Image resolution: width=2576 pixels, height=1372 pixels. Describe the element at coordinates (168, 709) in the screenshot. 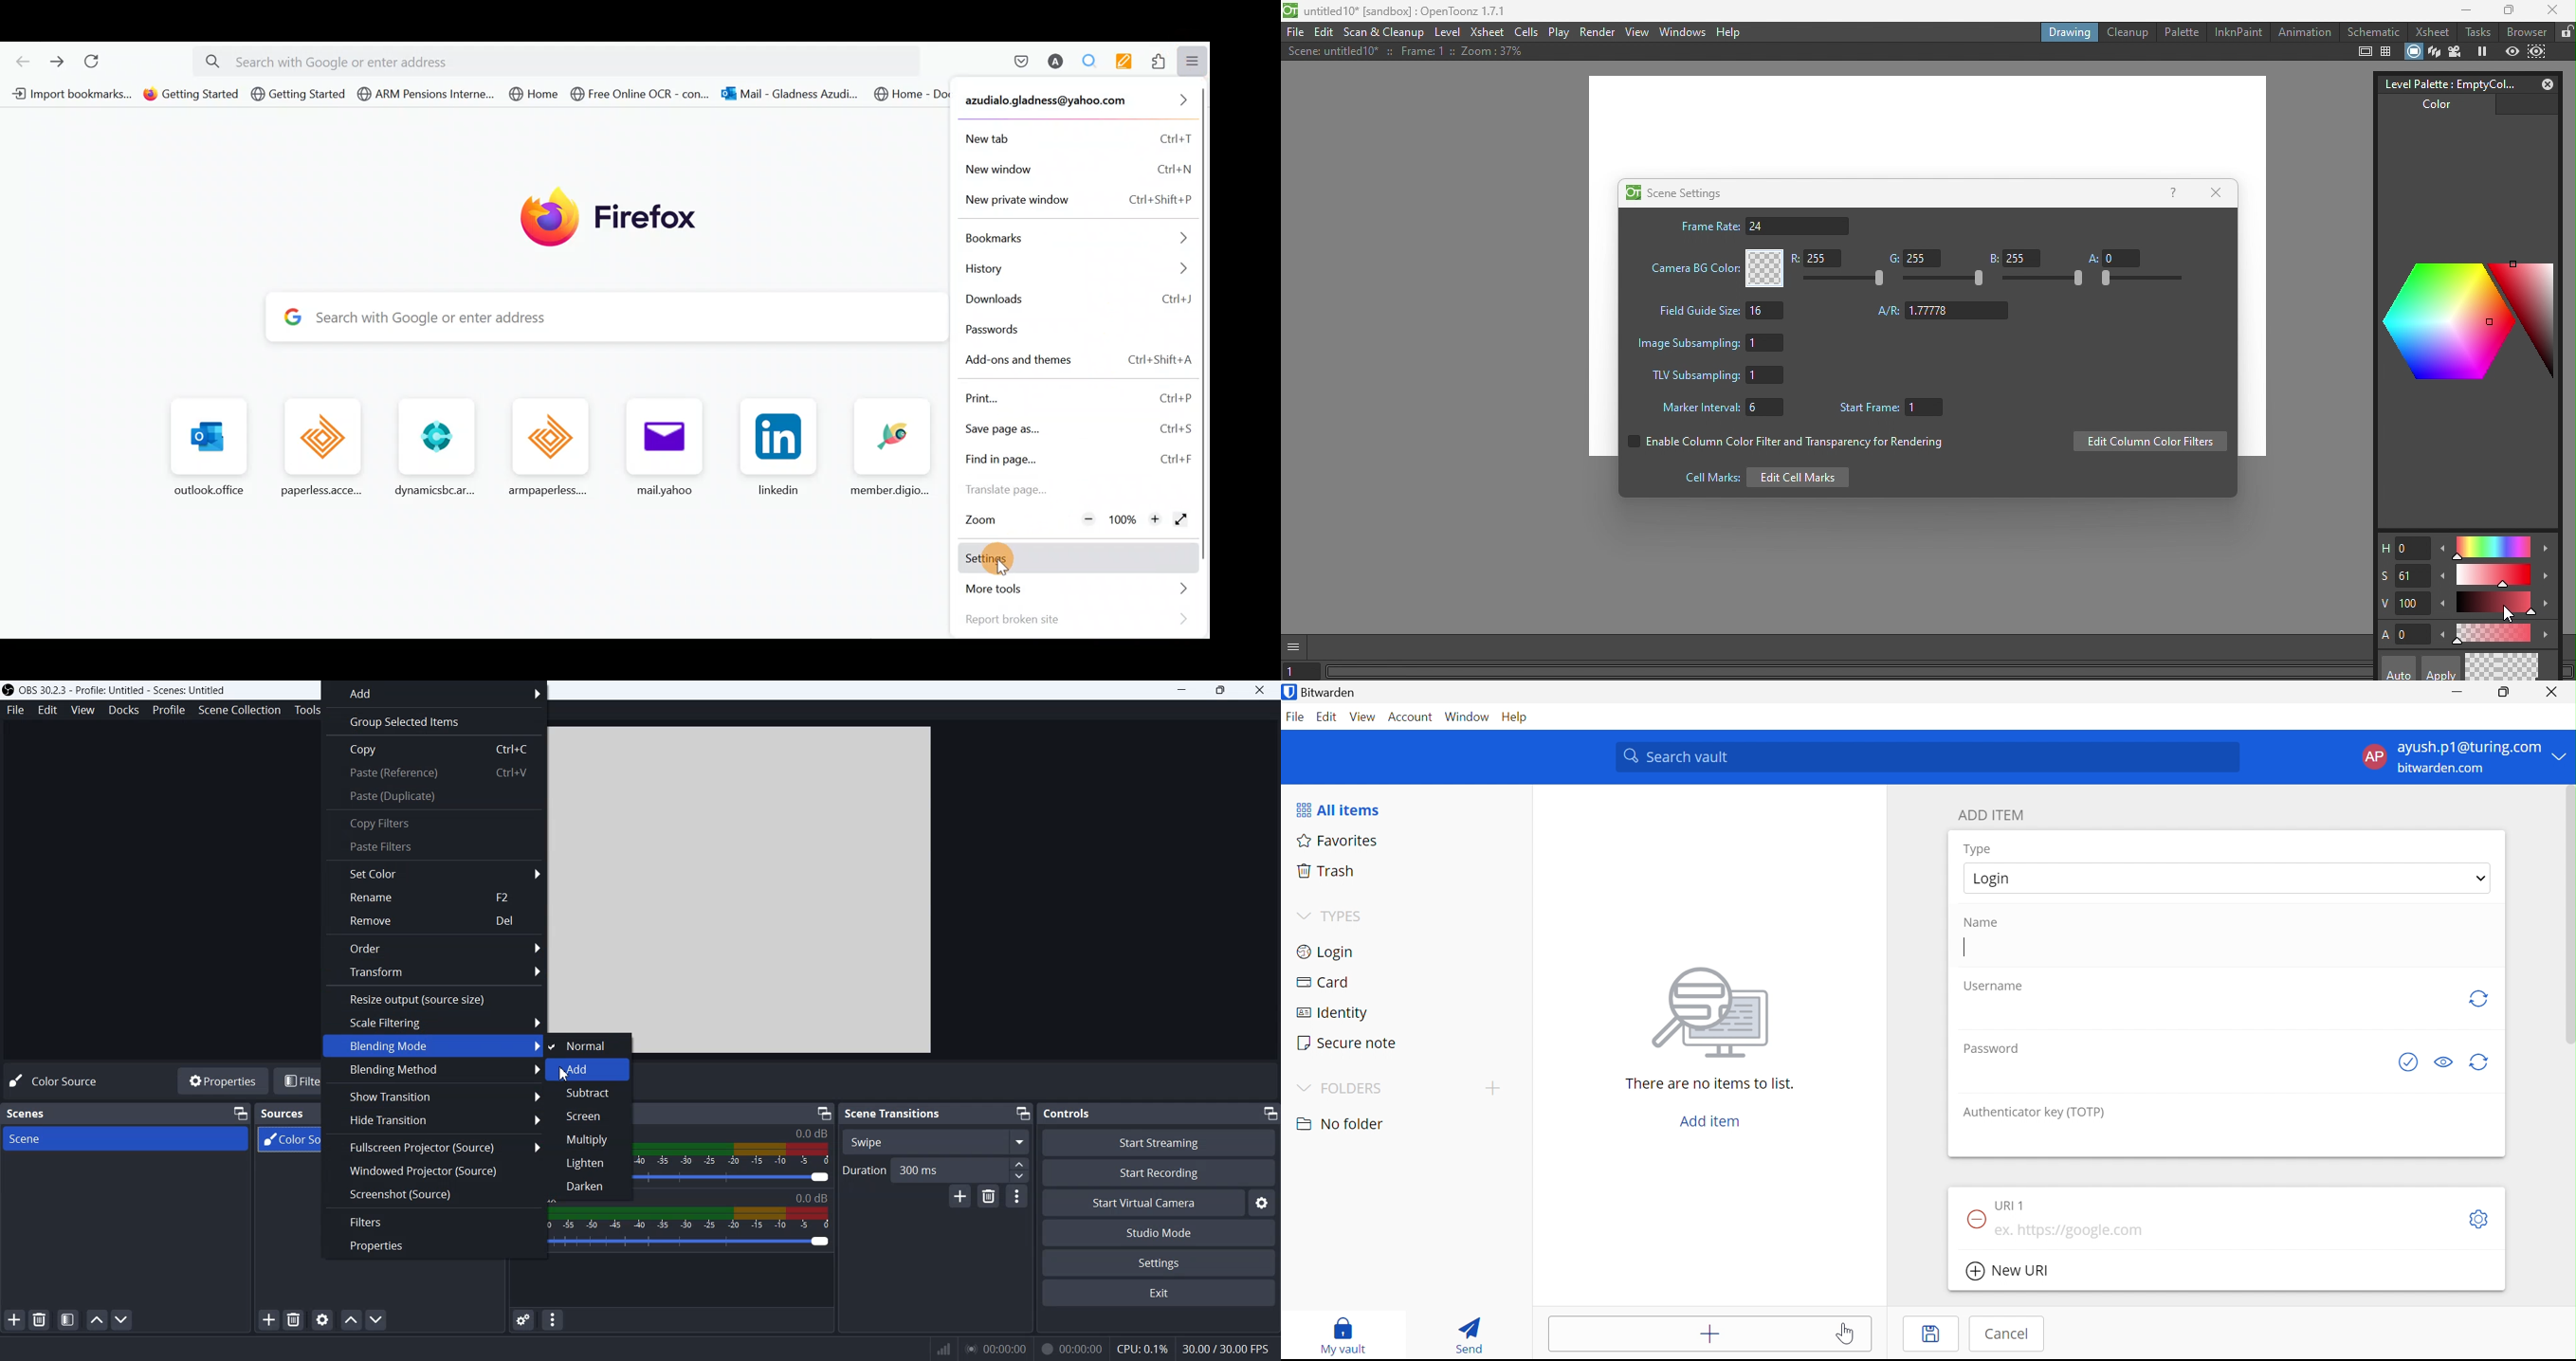

I see `Profile` at that location.